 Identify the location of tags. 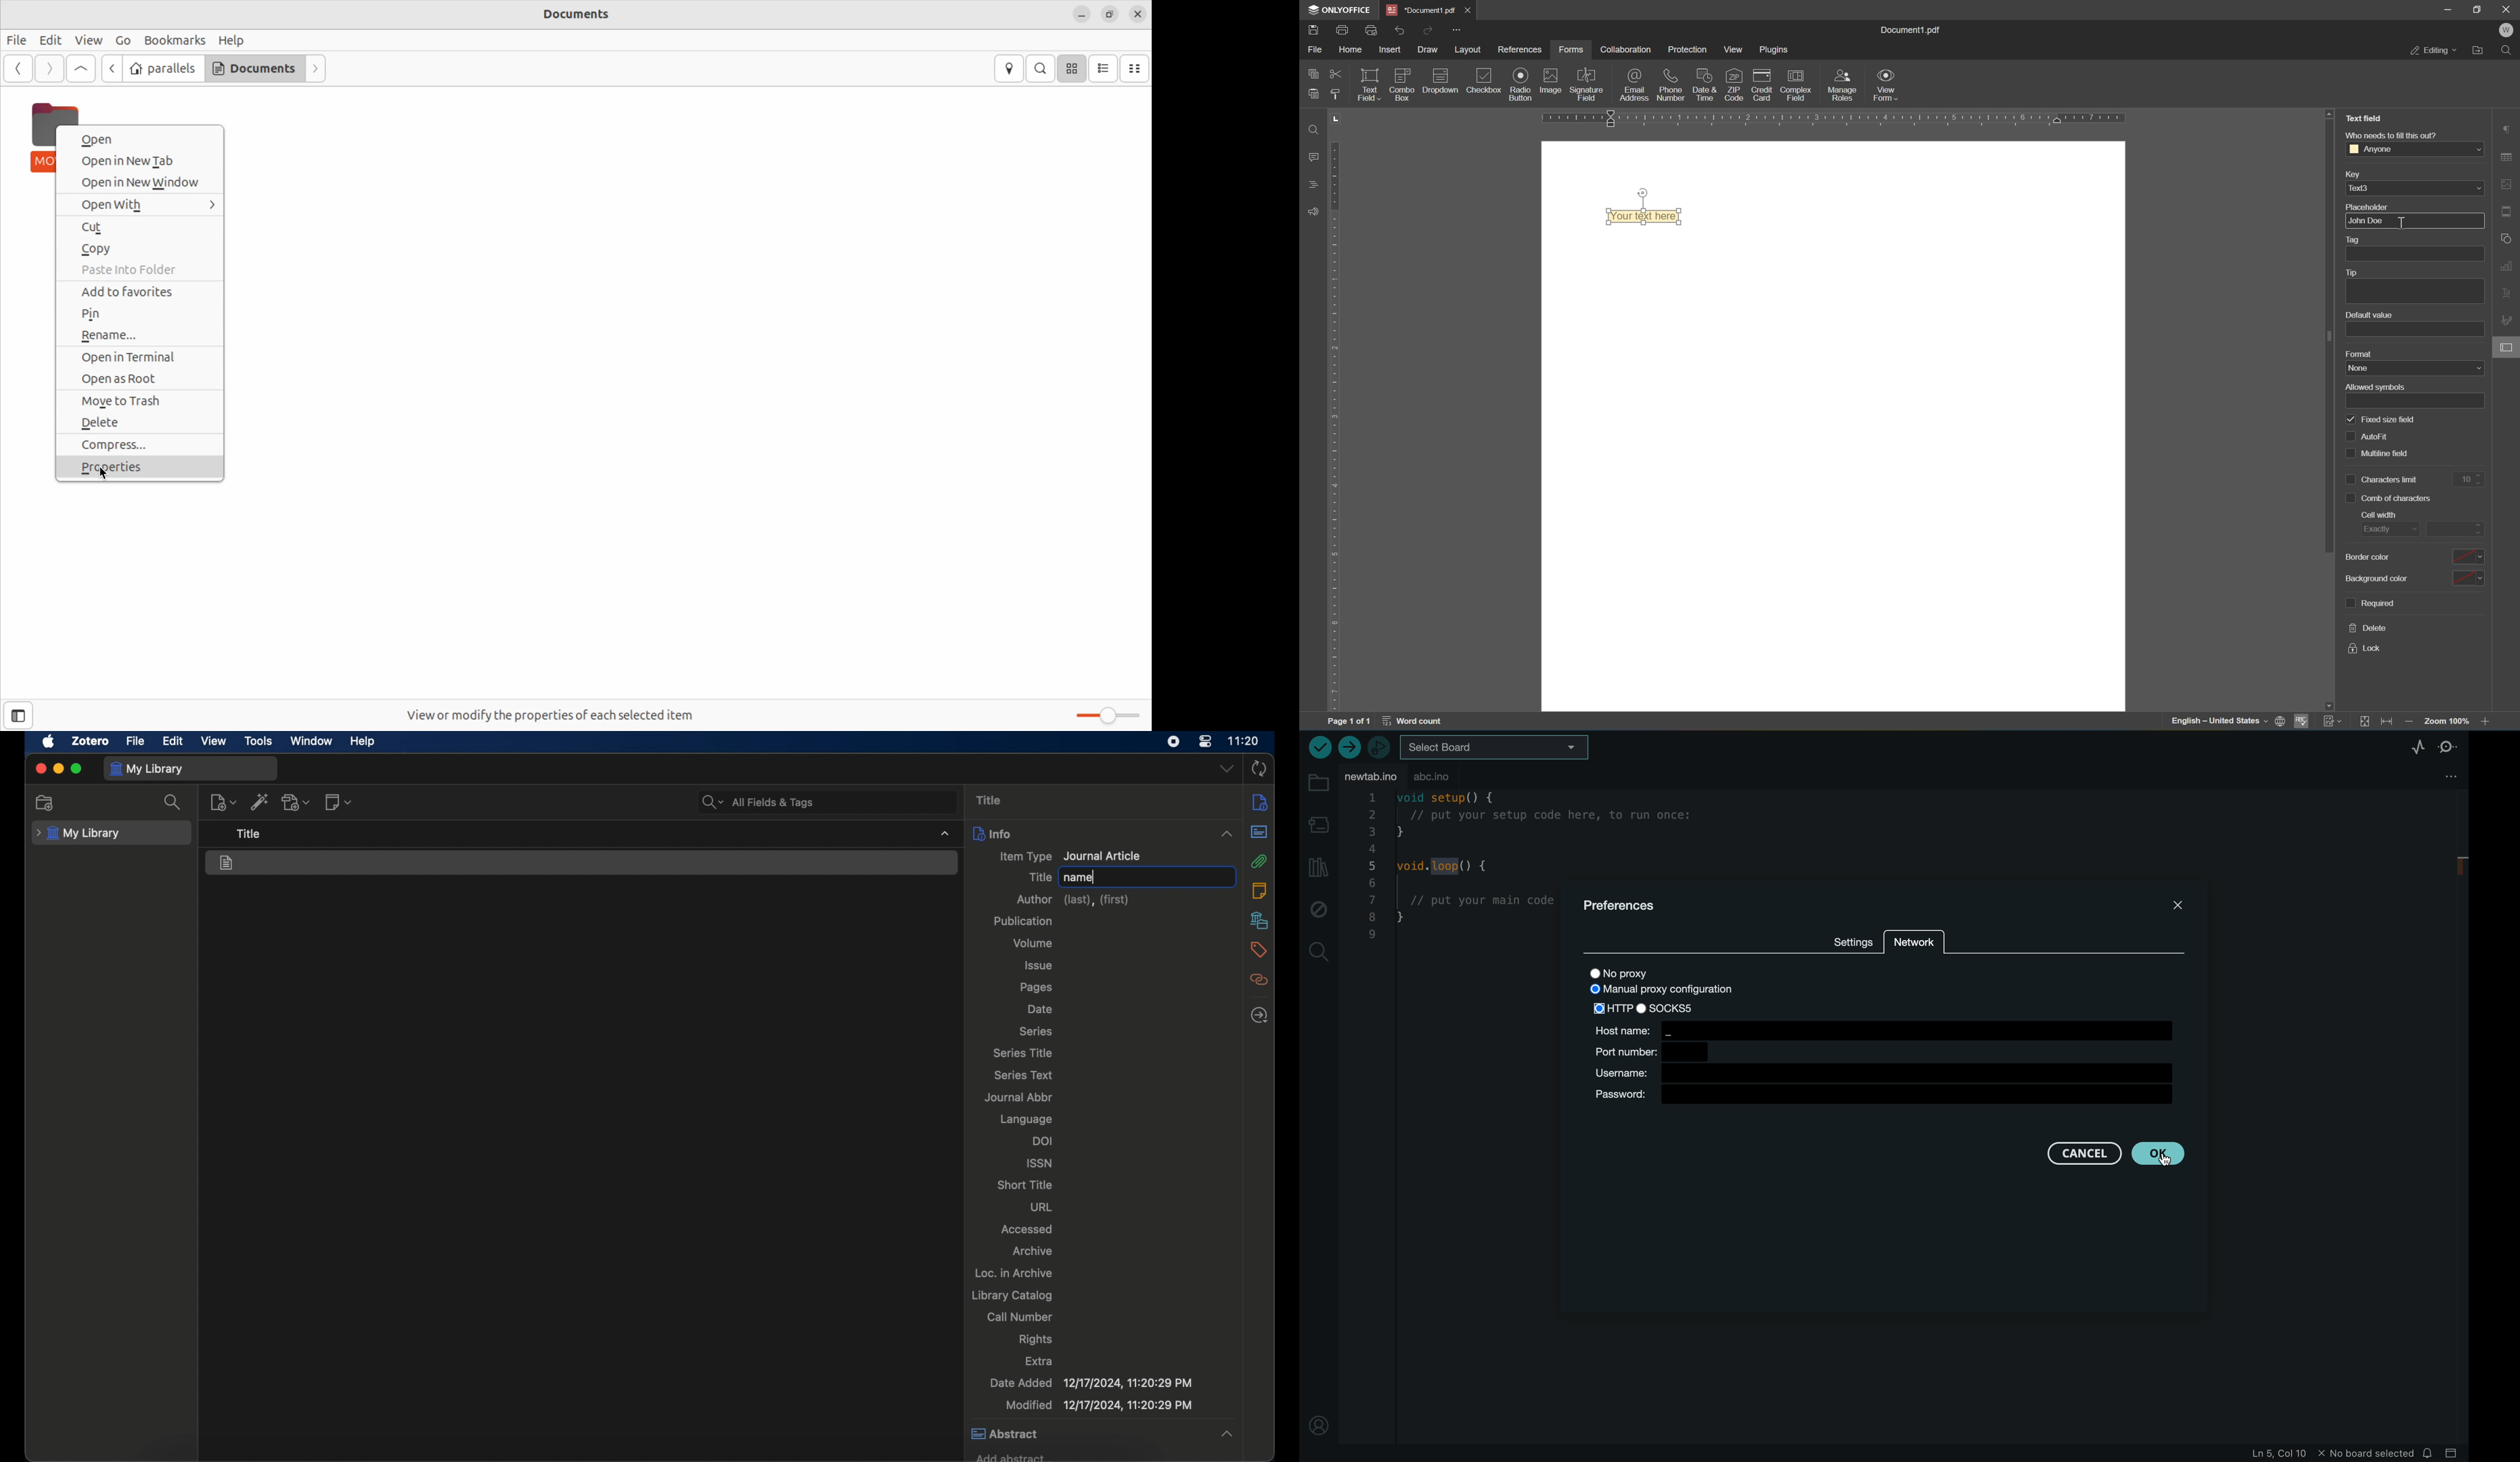
(1257, 949).